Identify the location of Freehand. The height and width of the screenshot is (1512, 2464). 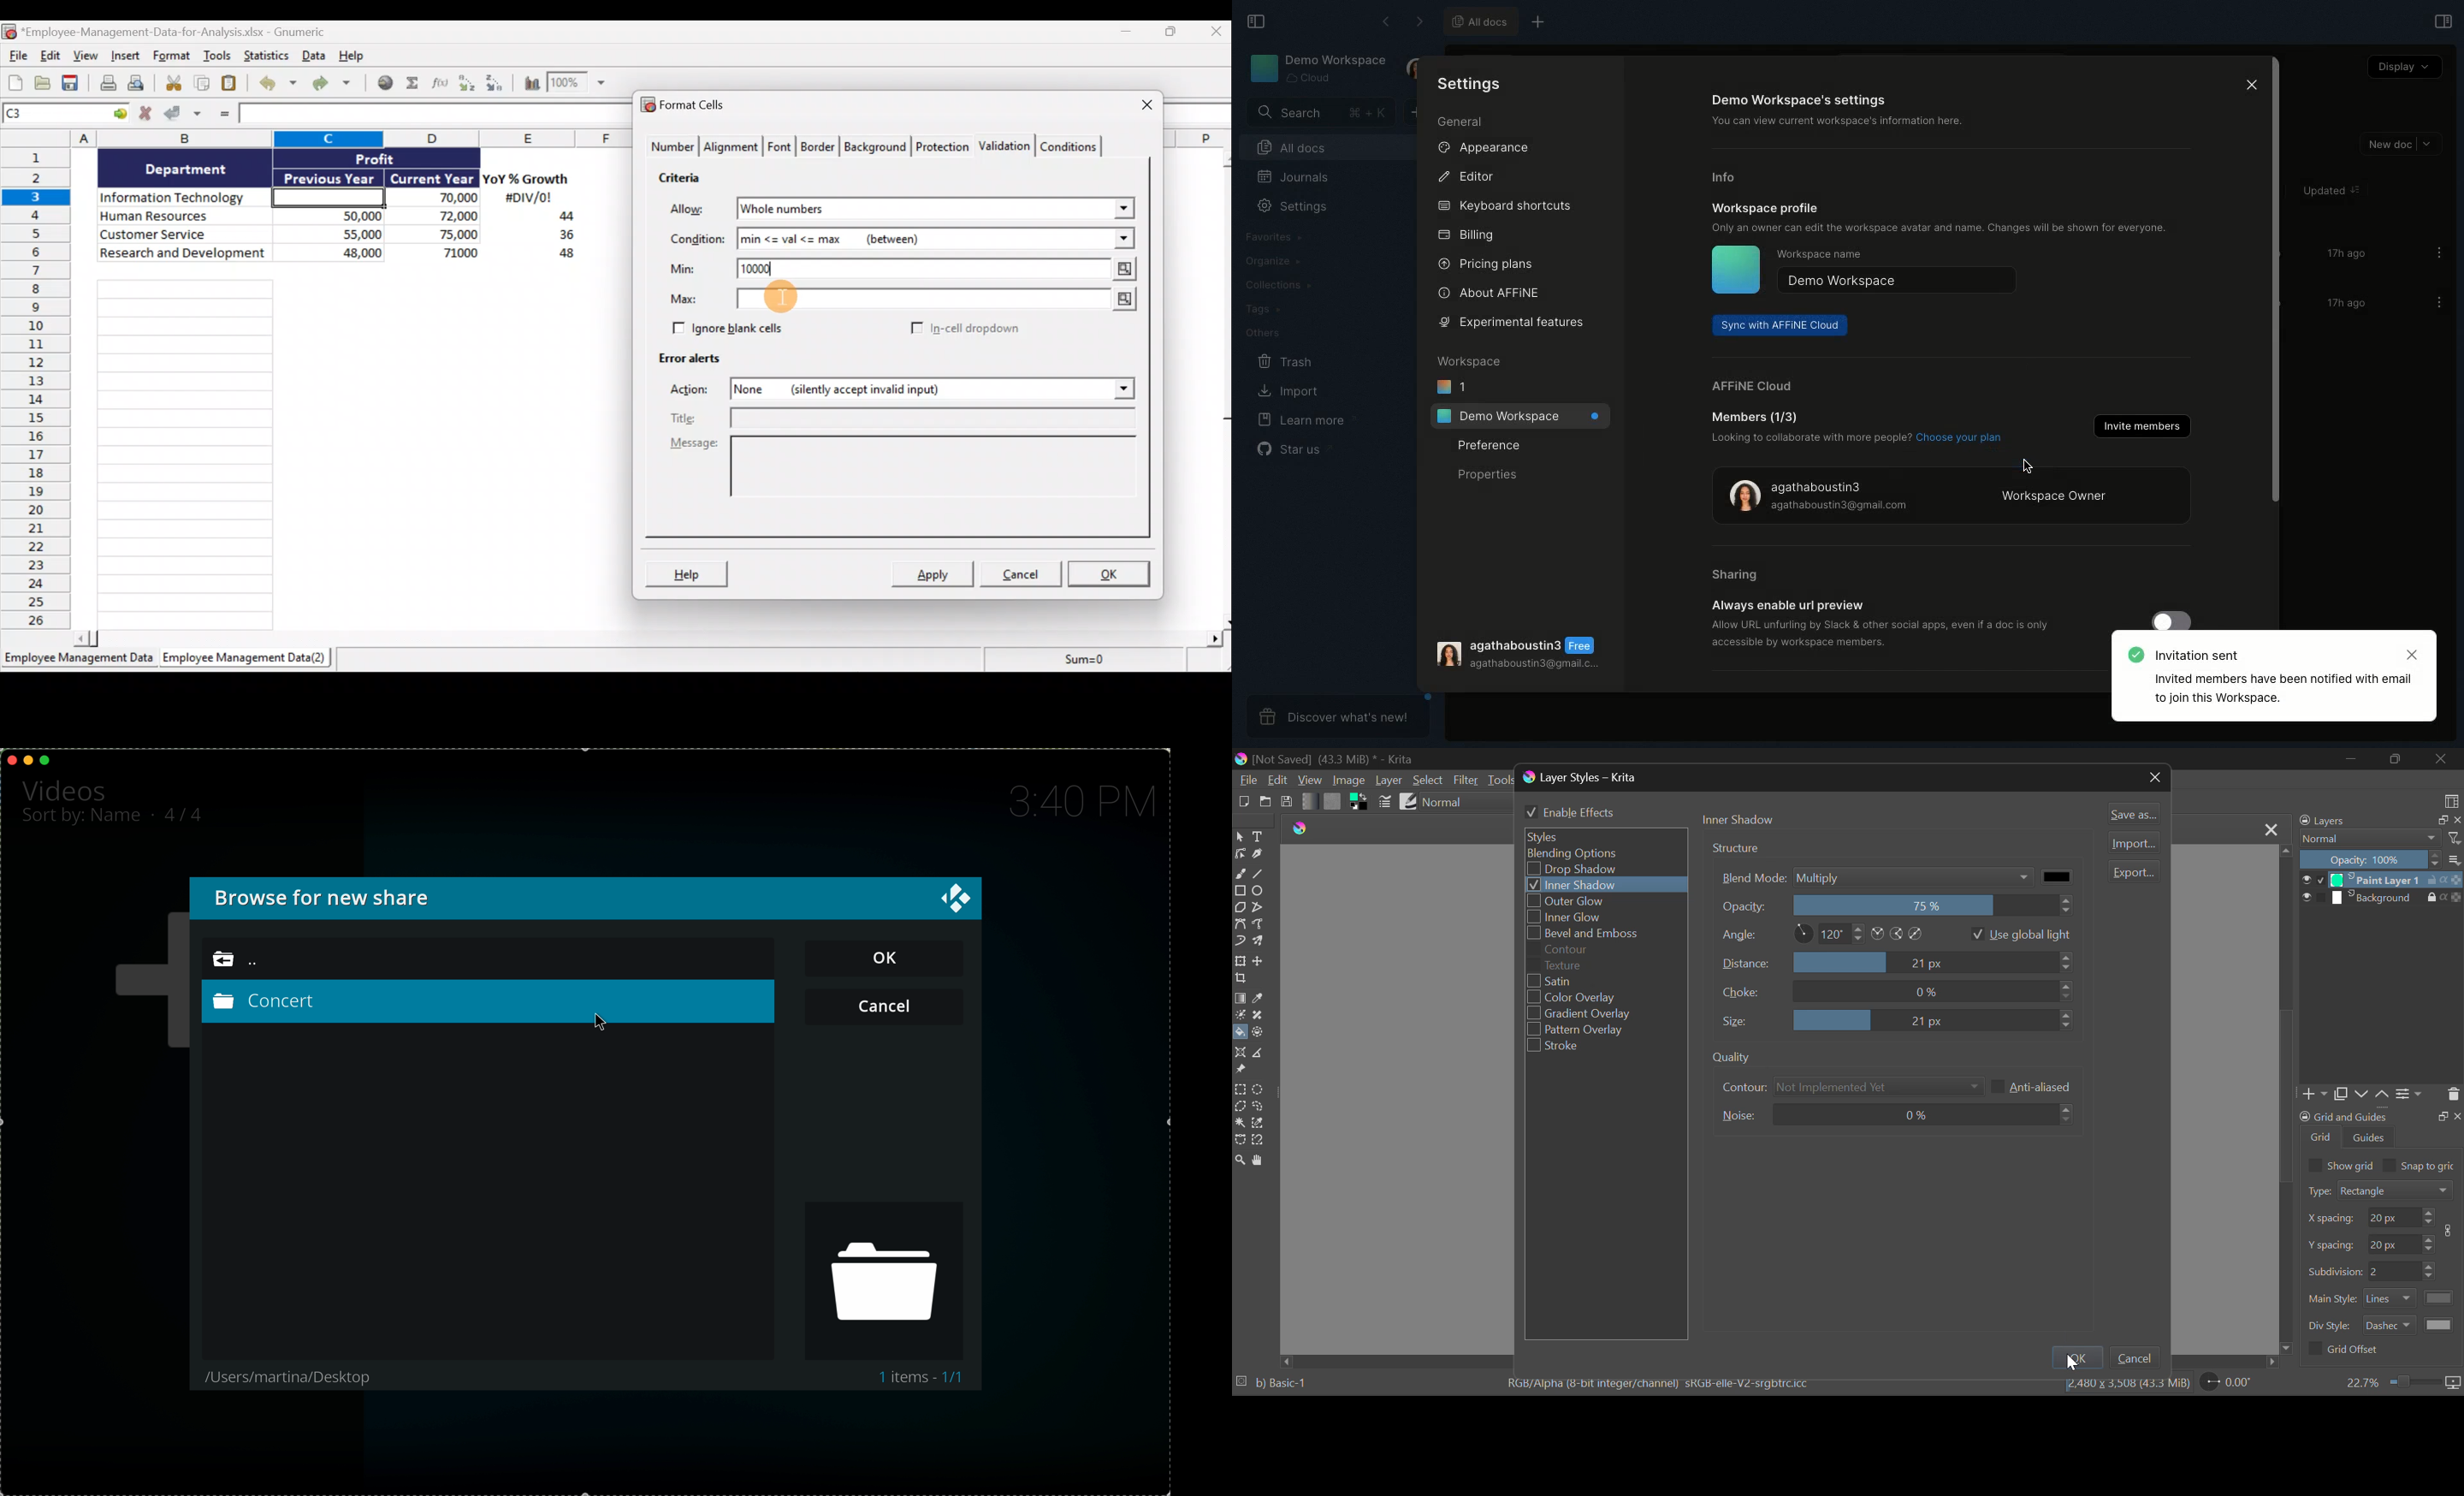
(1241, 874).